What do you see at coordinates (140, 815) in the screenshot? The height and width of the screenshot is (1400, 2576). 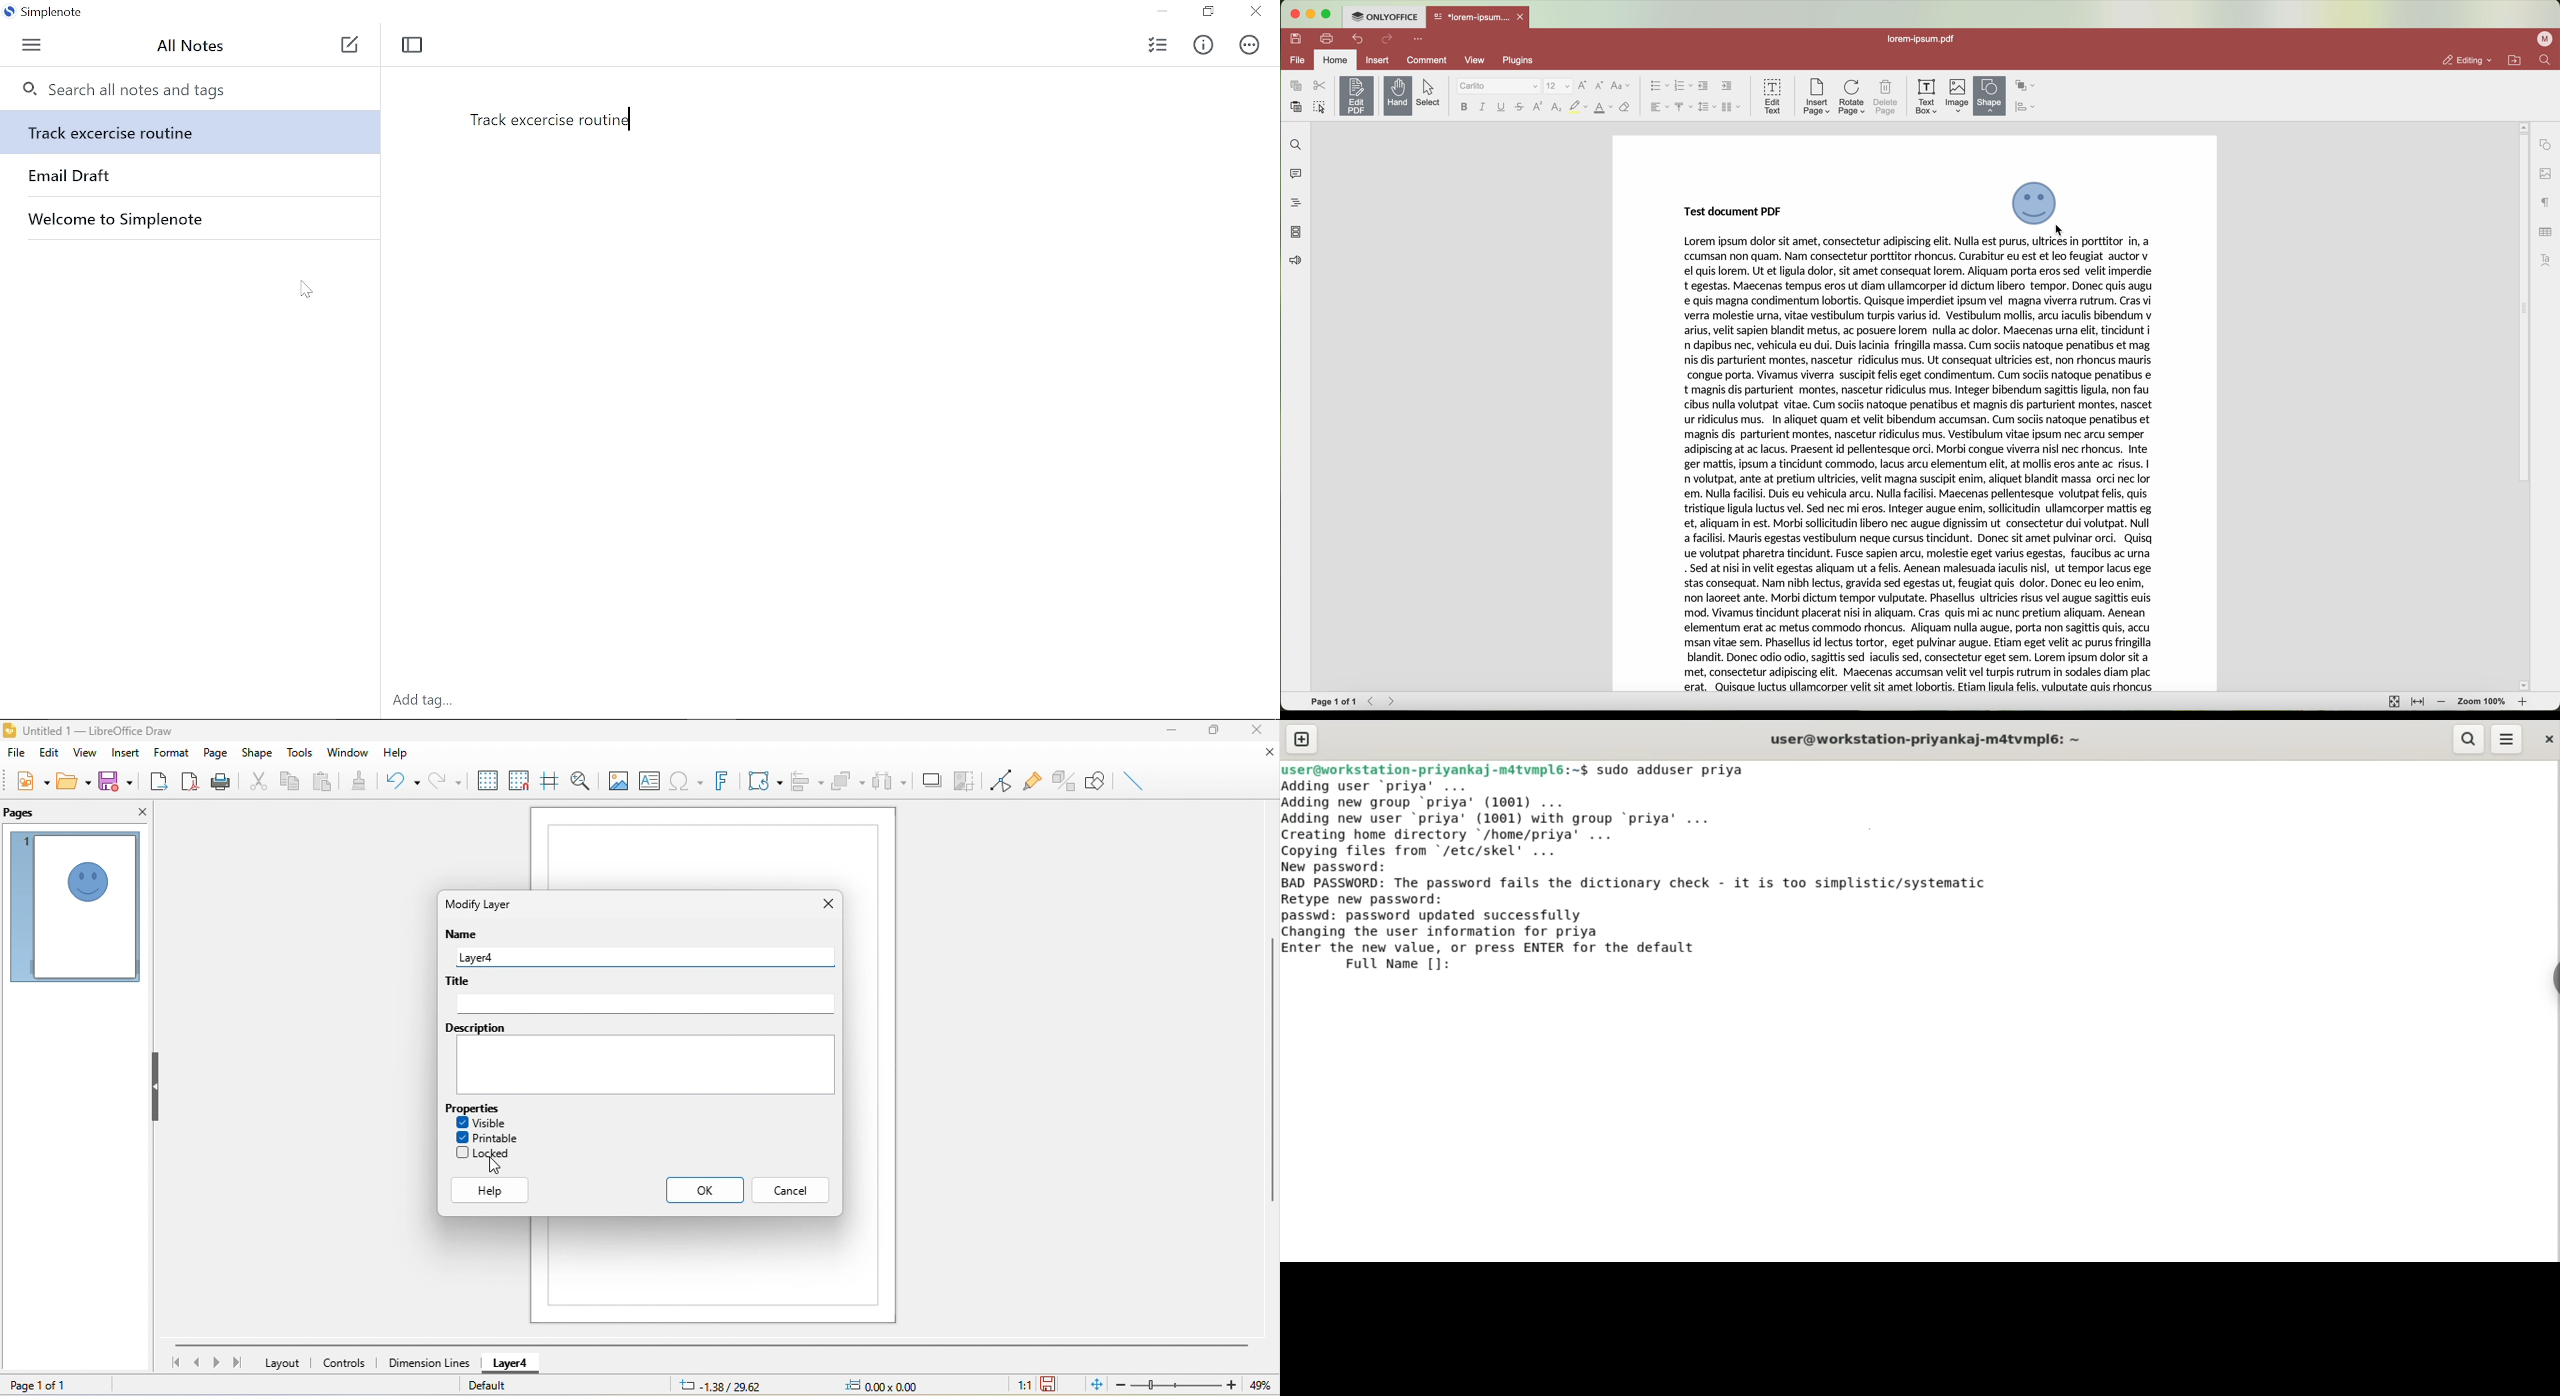 I see `close` at bounding box center [140, 815].